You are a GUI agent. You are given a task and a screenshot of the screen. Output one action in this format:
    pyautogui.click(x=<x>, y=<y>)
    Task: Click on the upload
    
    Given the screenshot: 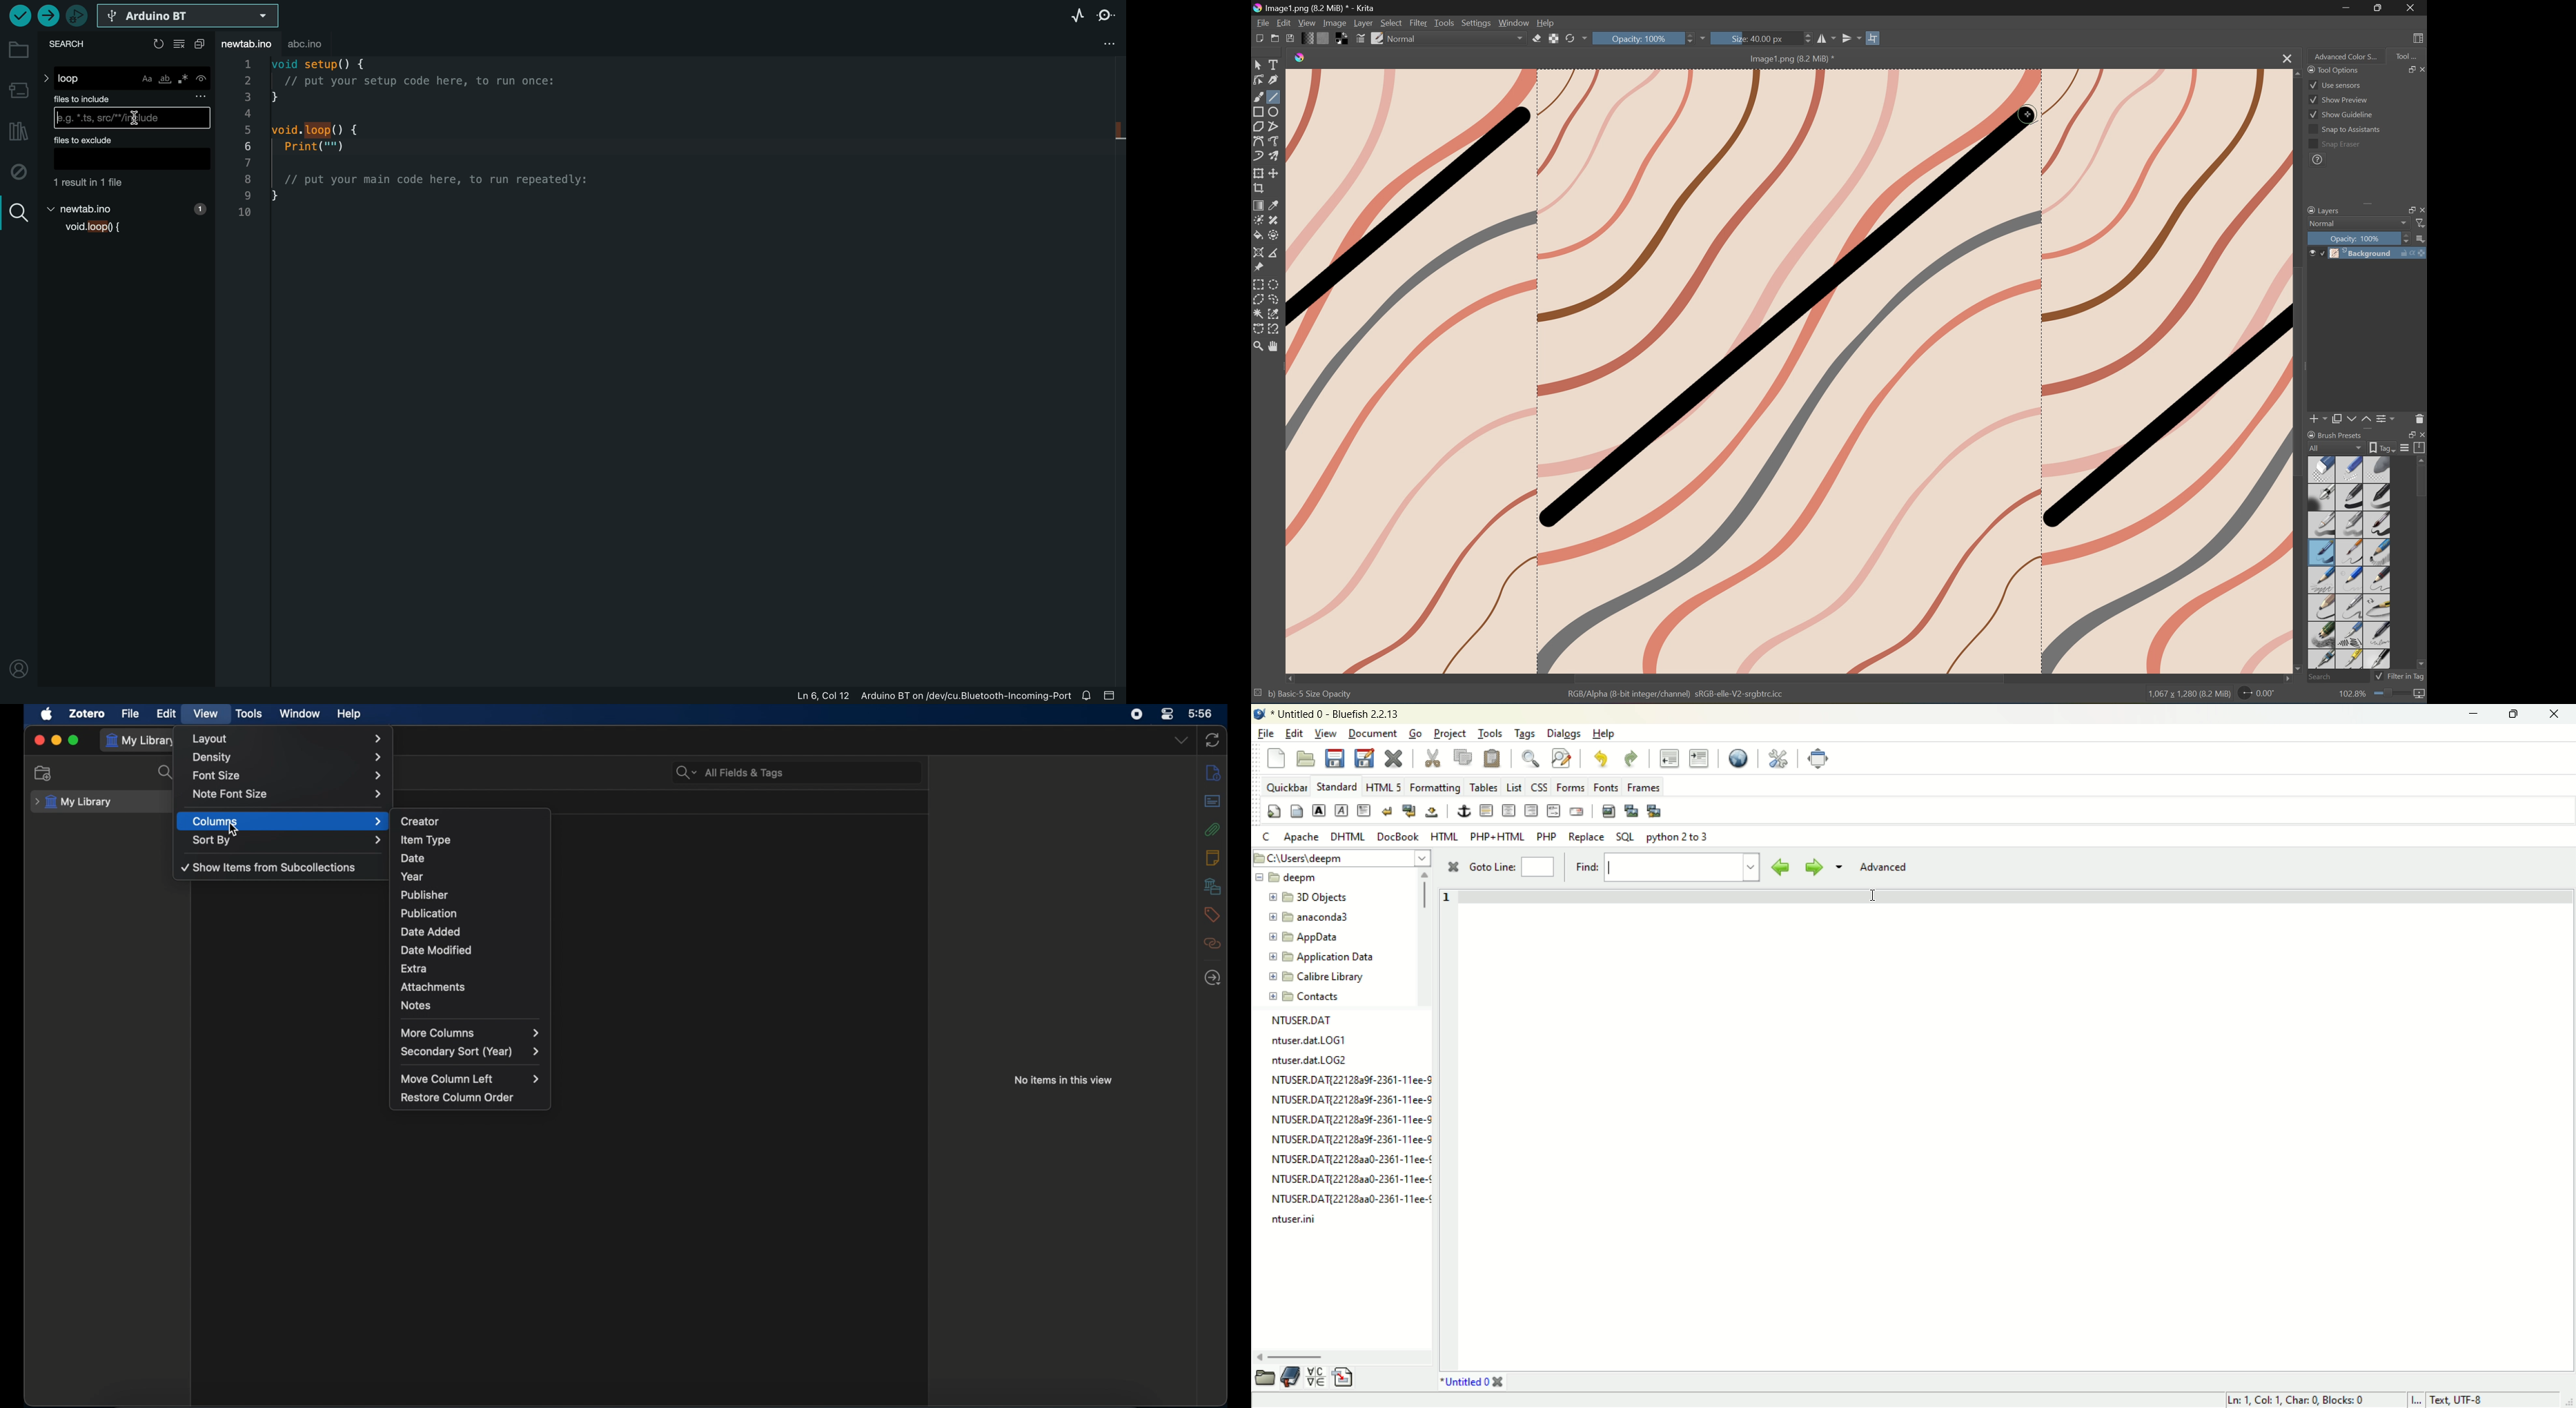 What is the action you would take?
    pyautogui.click(x=50, y=16)
    